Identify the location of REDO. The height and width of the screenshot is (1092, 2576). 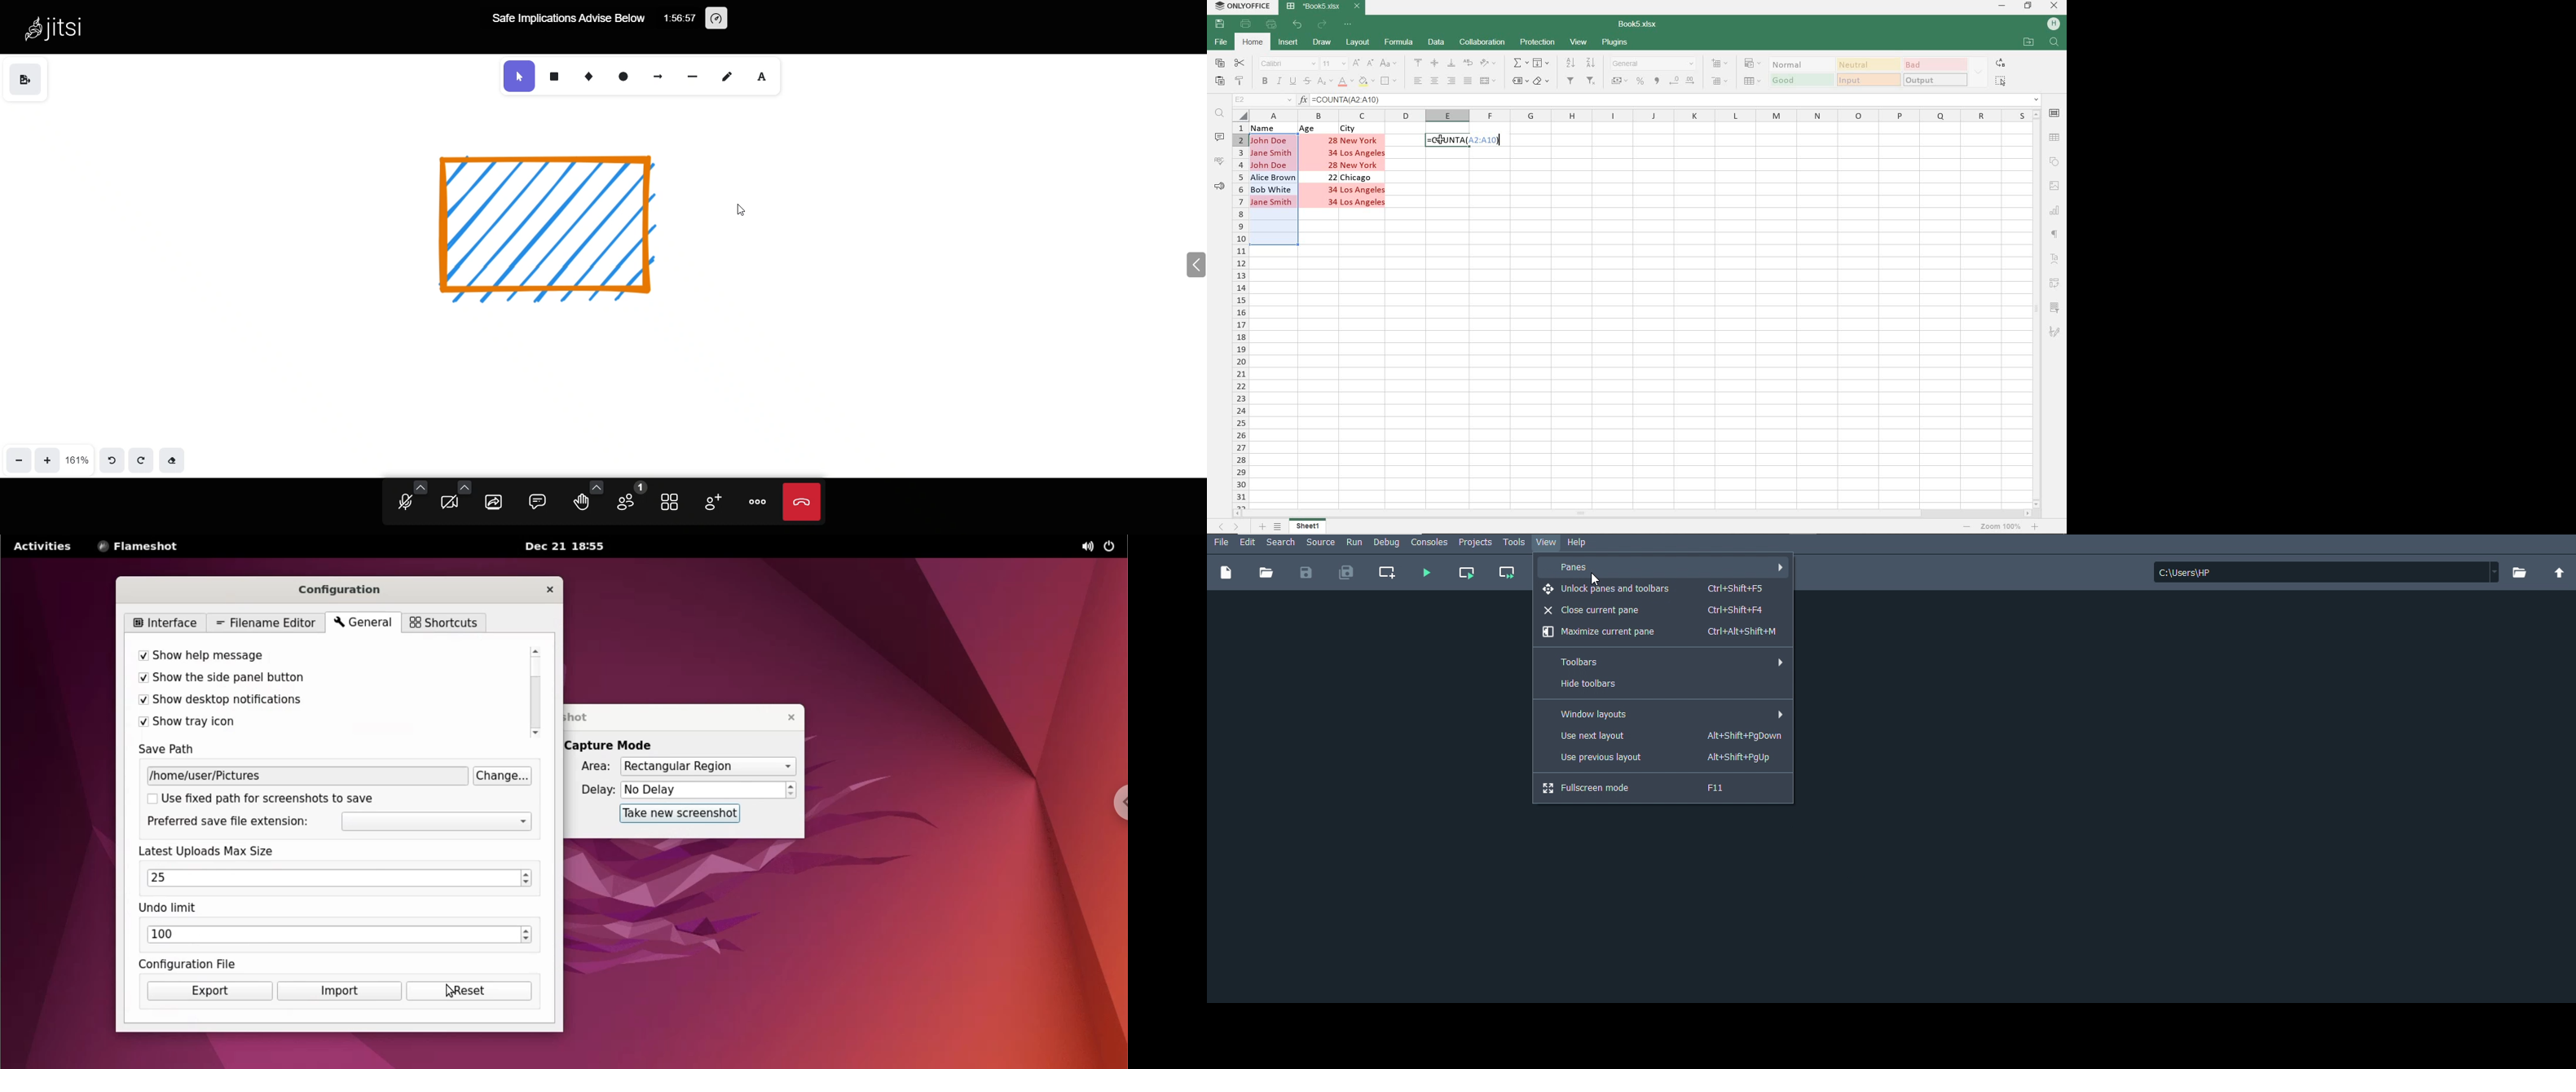
(1322, 26).